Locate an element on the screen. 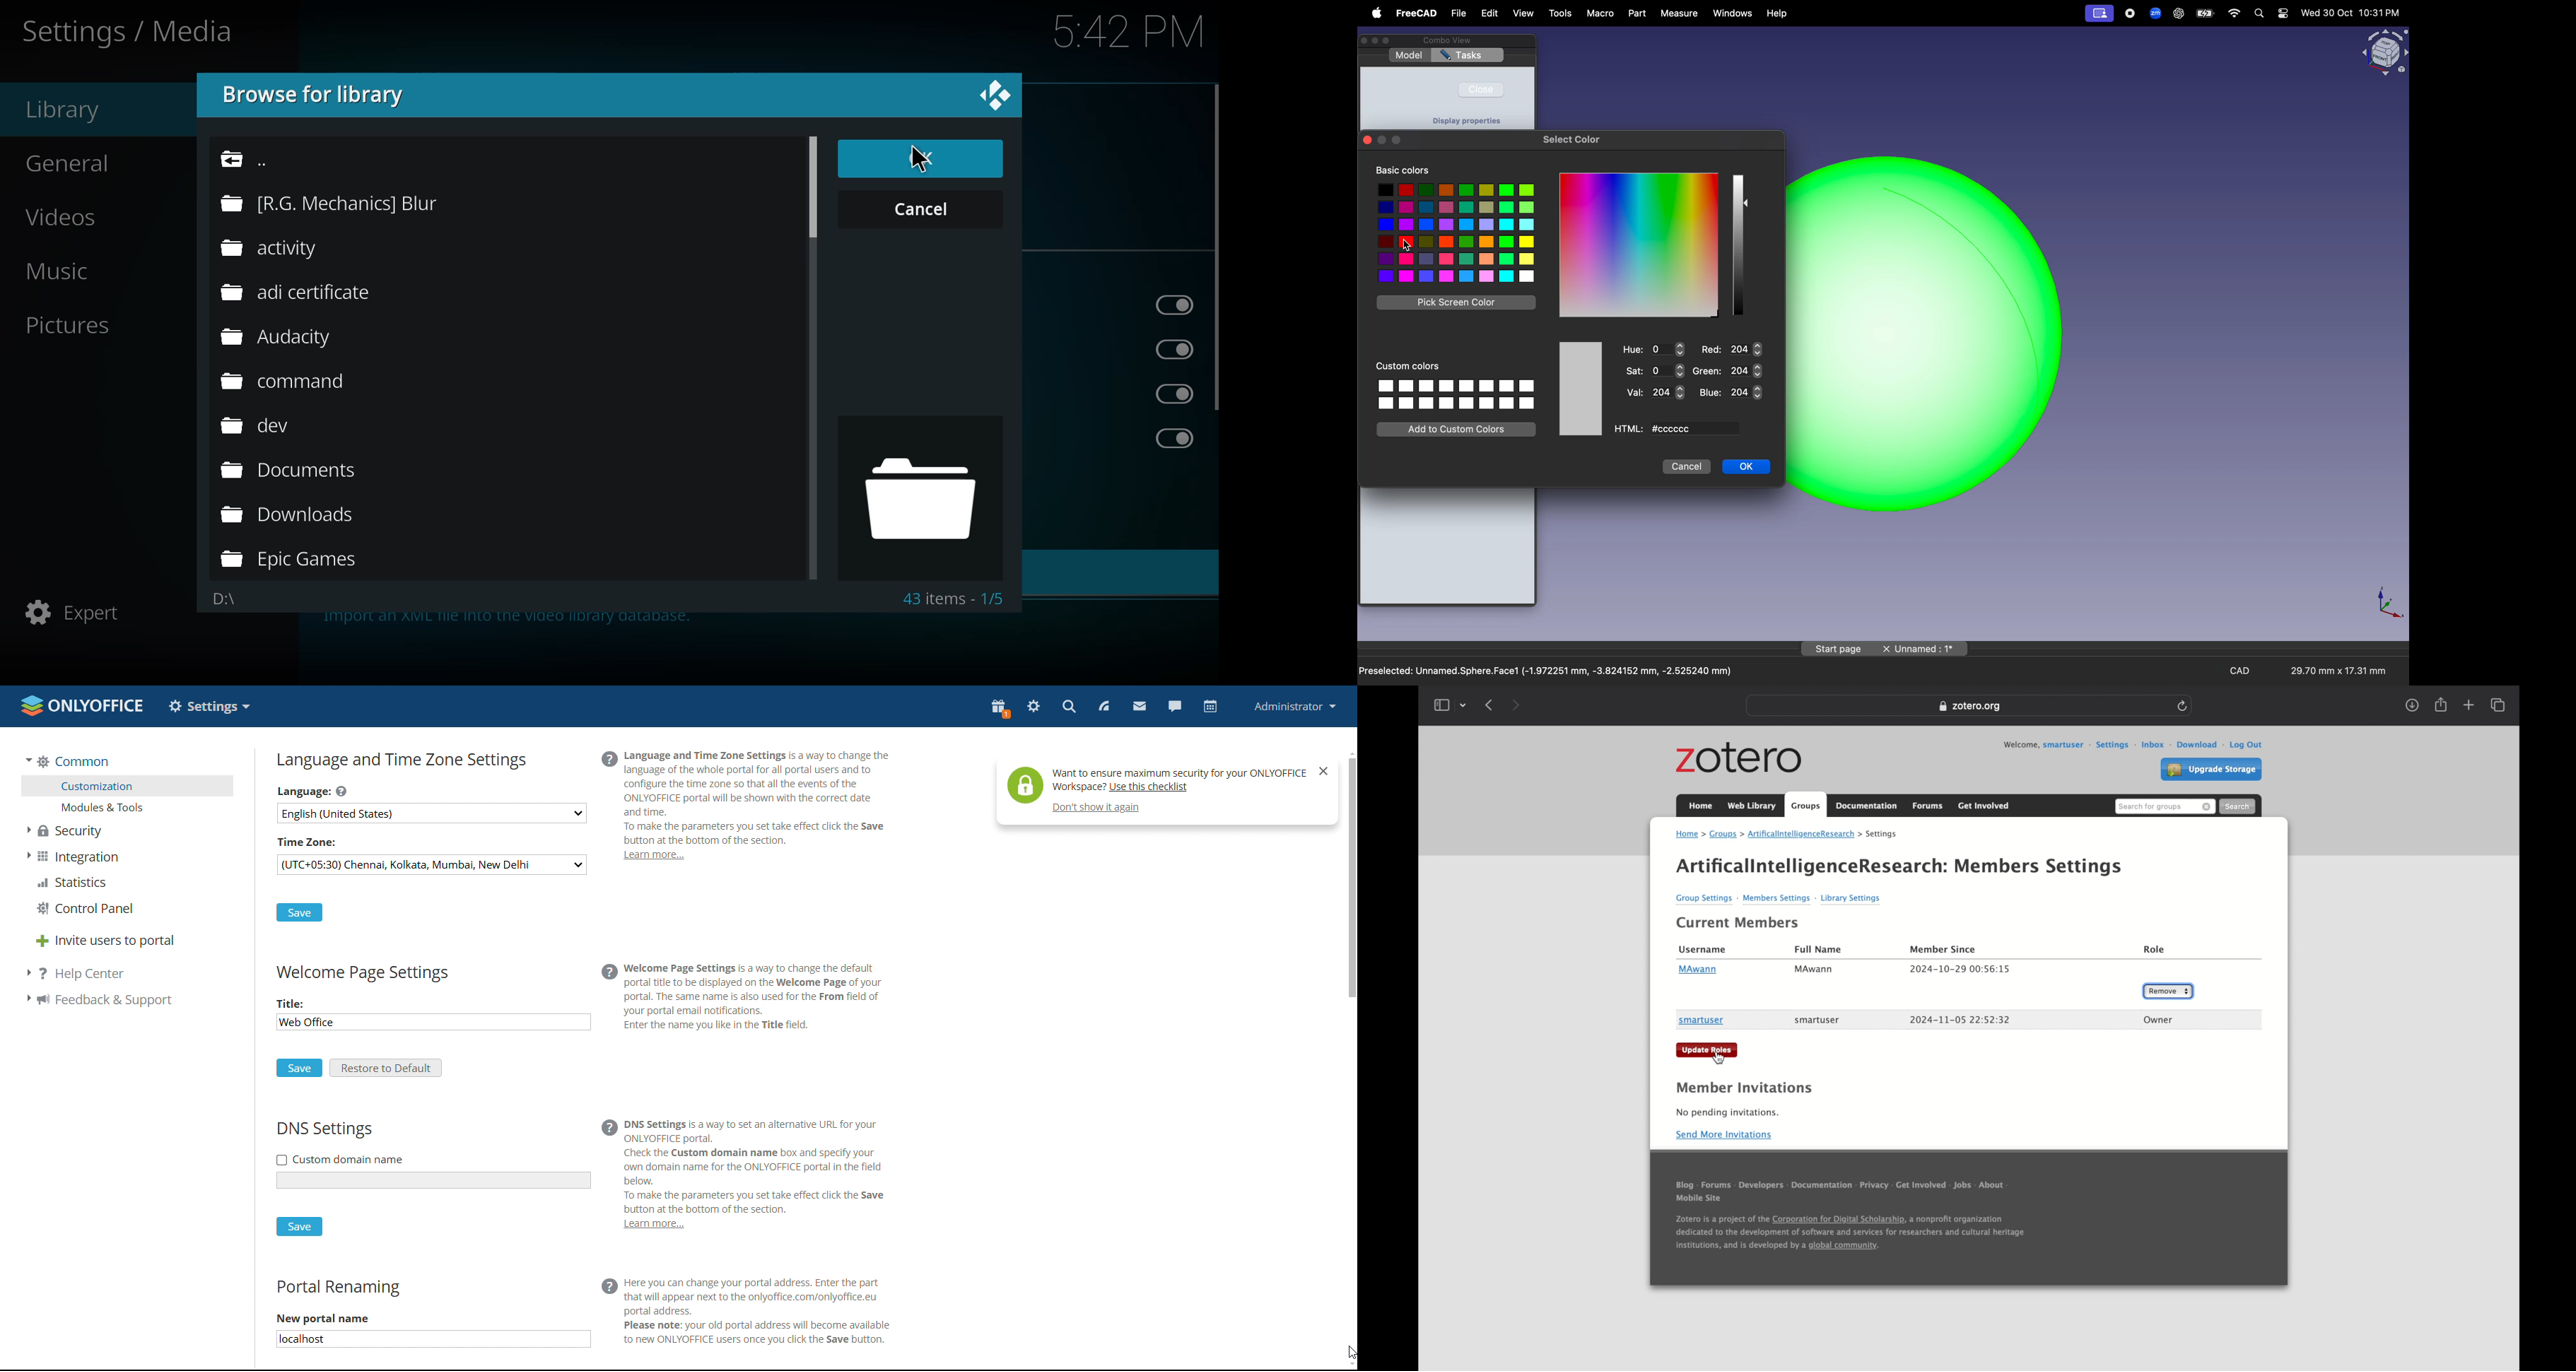 The height and width of the screenshot is (1372, 2576). log out is located at coordinates (2242, 745).